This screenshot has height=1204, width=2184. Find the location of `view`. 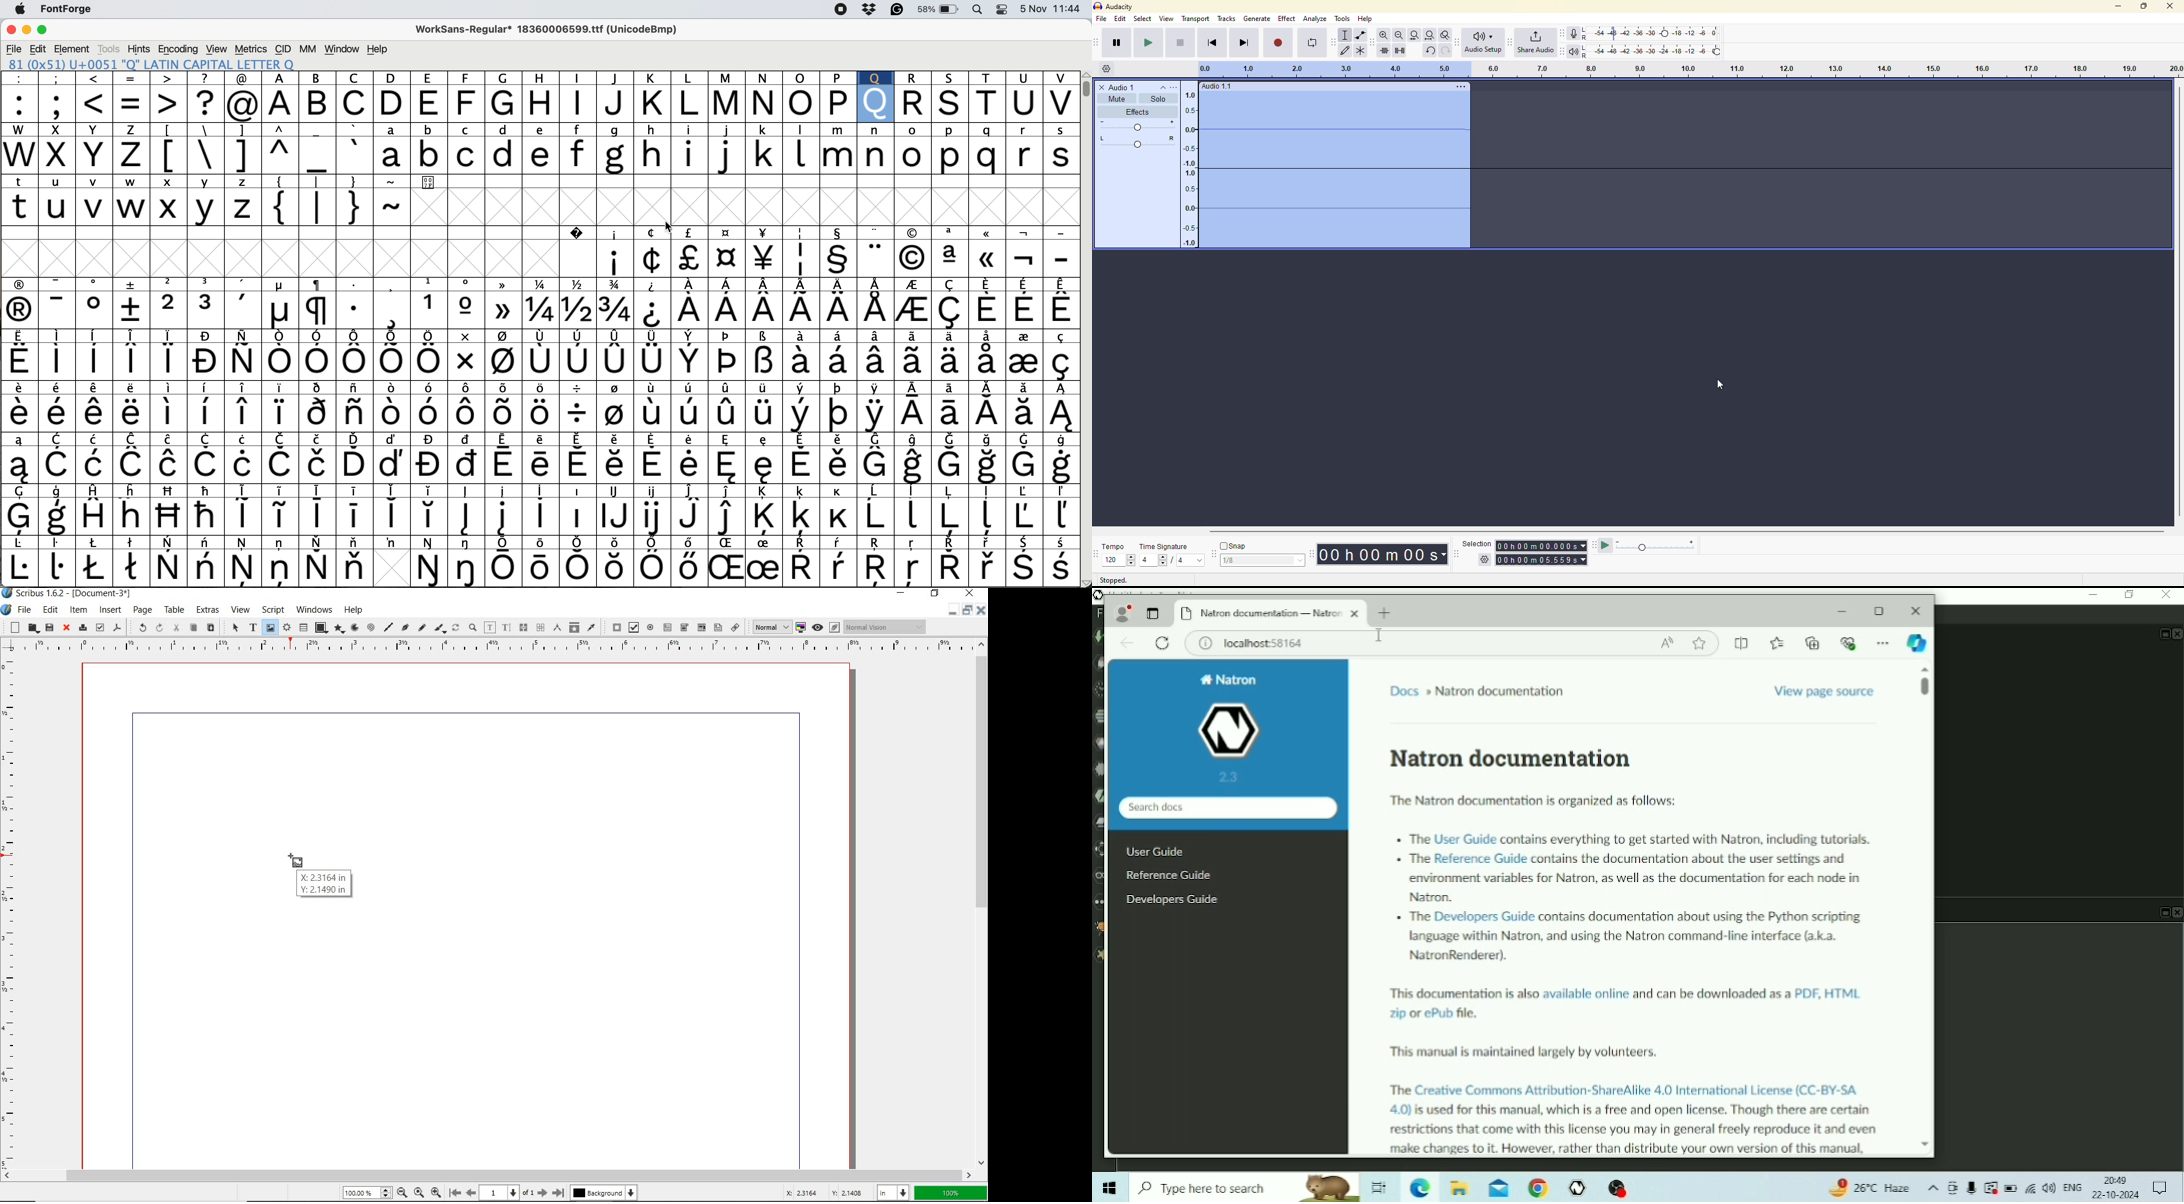

view is located at coordinates (219, 48).